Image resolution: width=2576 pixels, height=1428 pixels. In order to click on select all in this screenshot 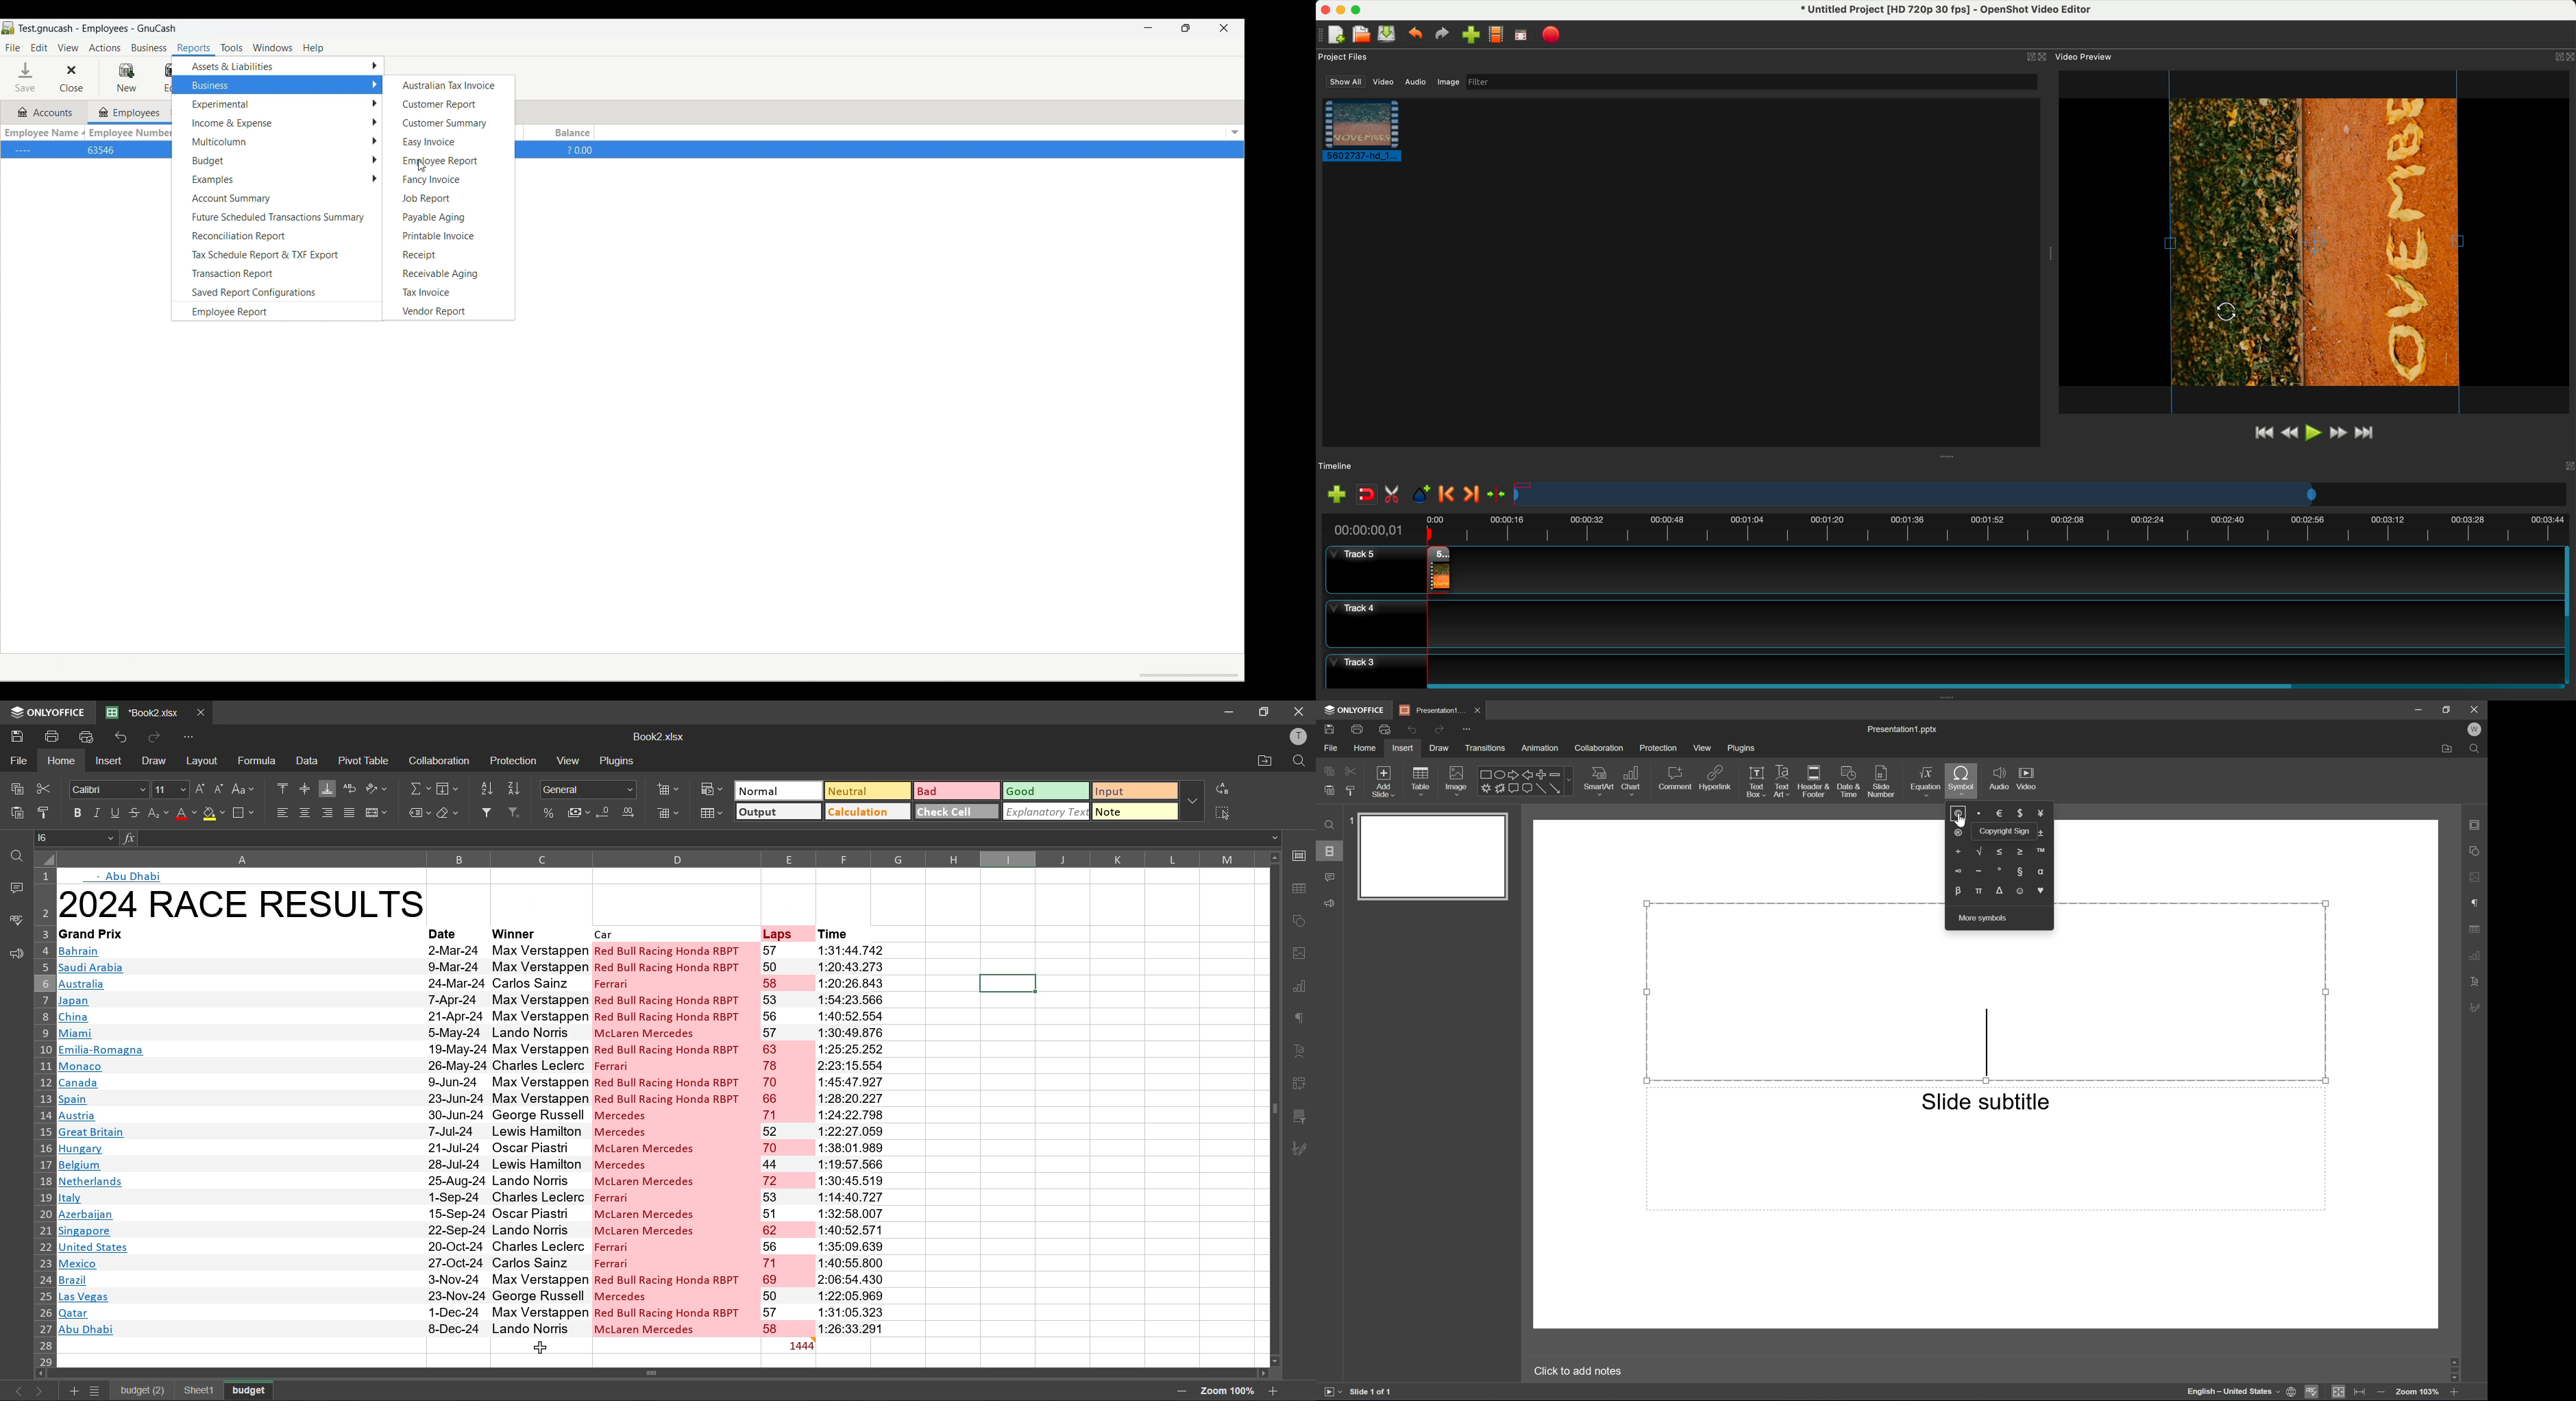, I will do `click(1224, 813)`.